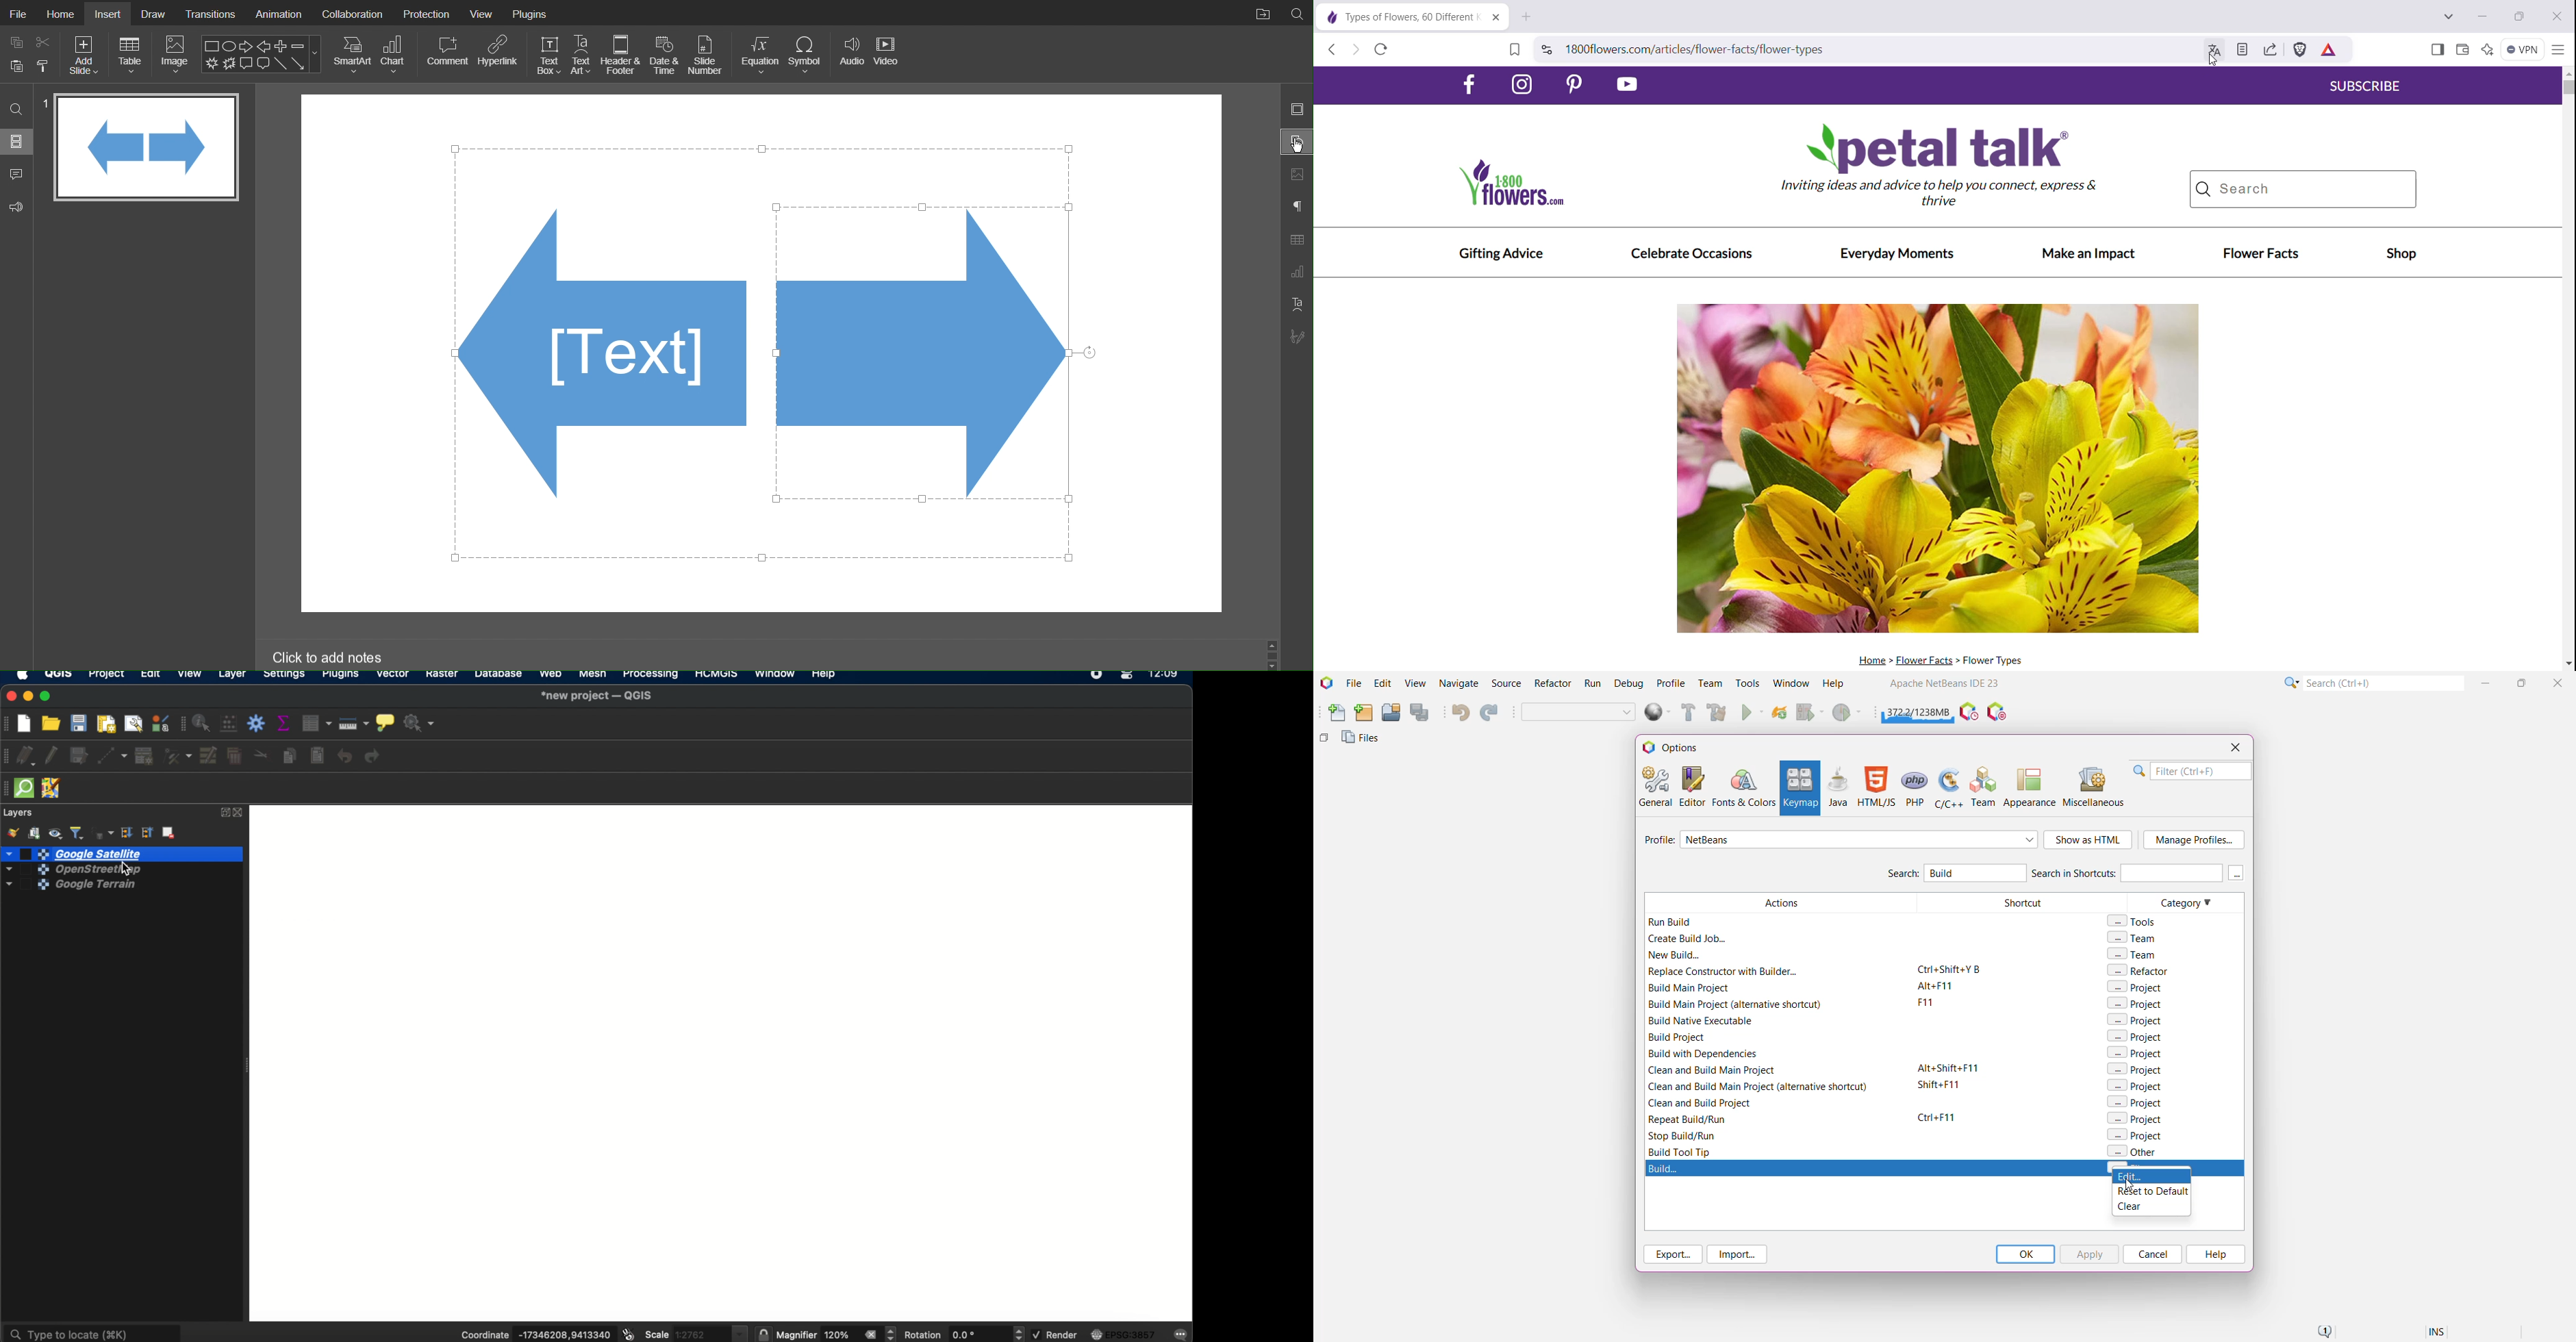 This screenshot has height=1344, width=2576. Describe the element at coordinates (170, 834) in the screenshot. I see `remove layer group` at that location.